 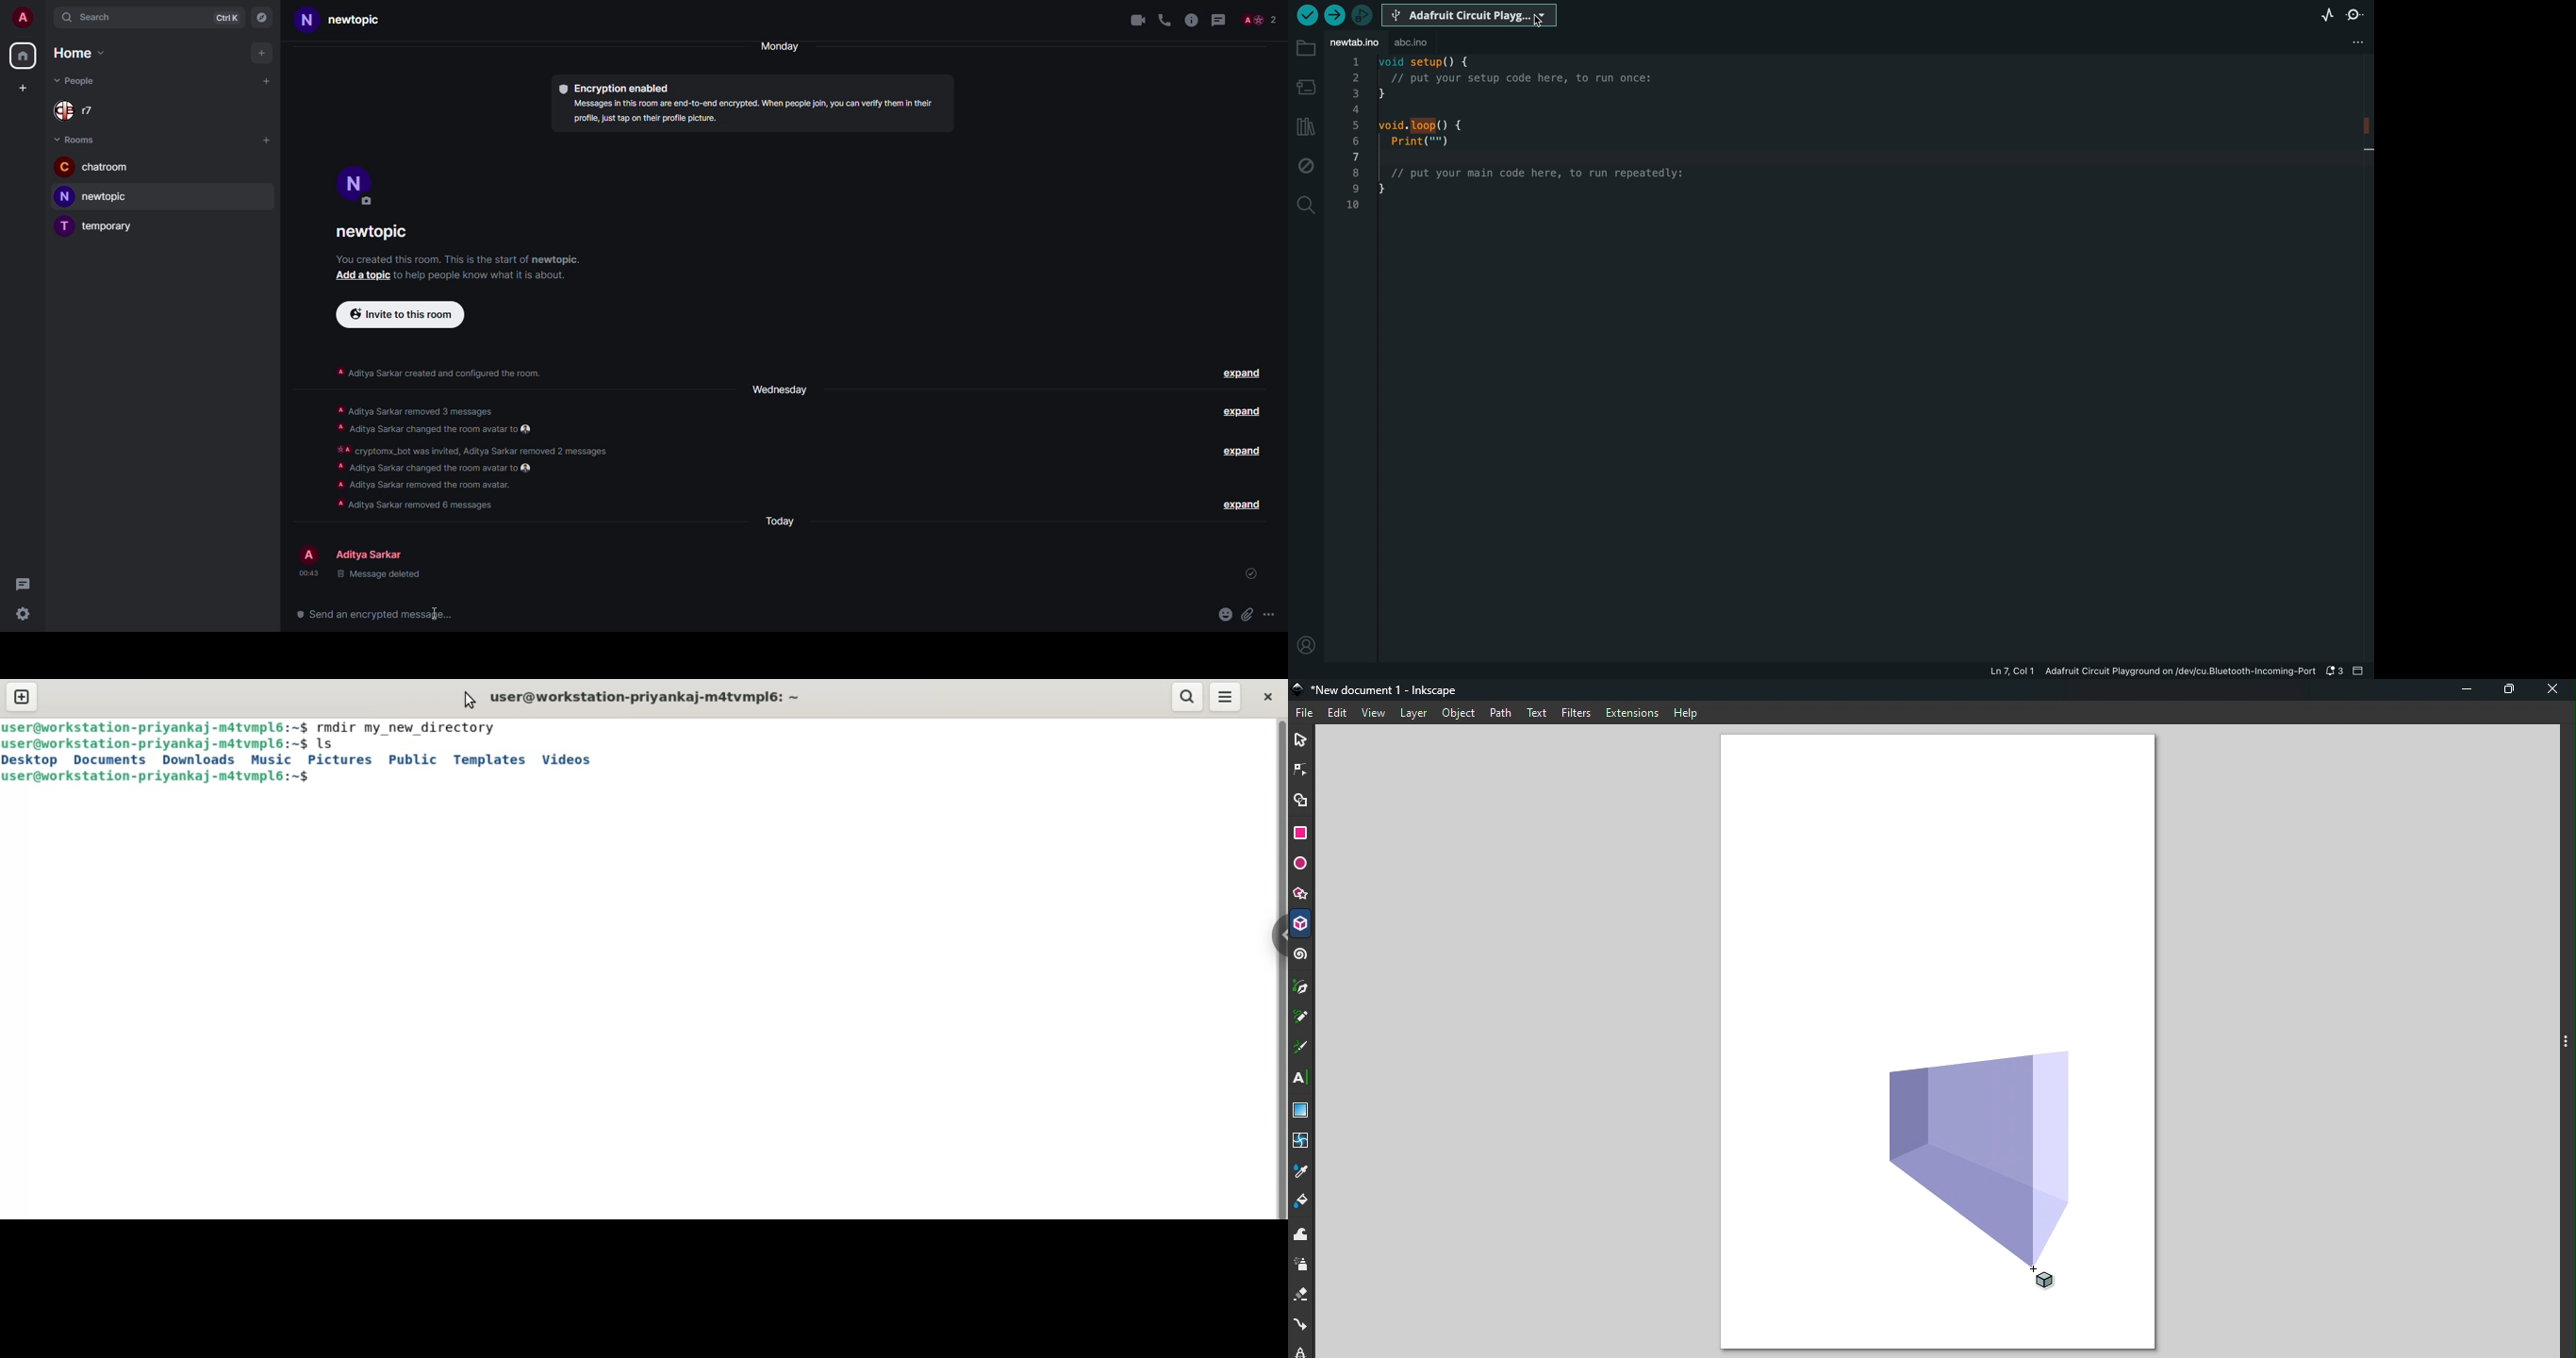 What do you see at coordinates (1242, 374) in the screenshot?
I see `expand` at bounding box center [1242, 374].